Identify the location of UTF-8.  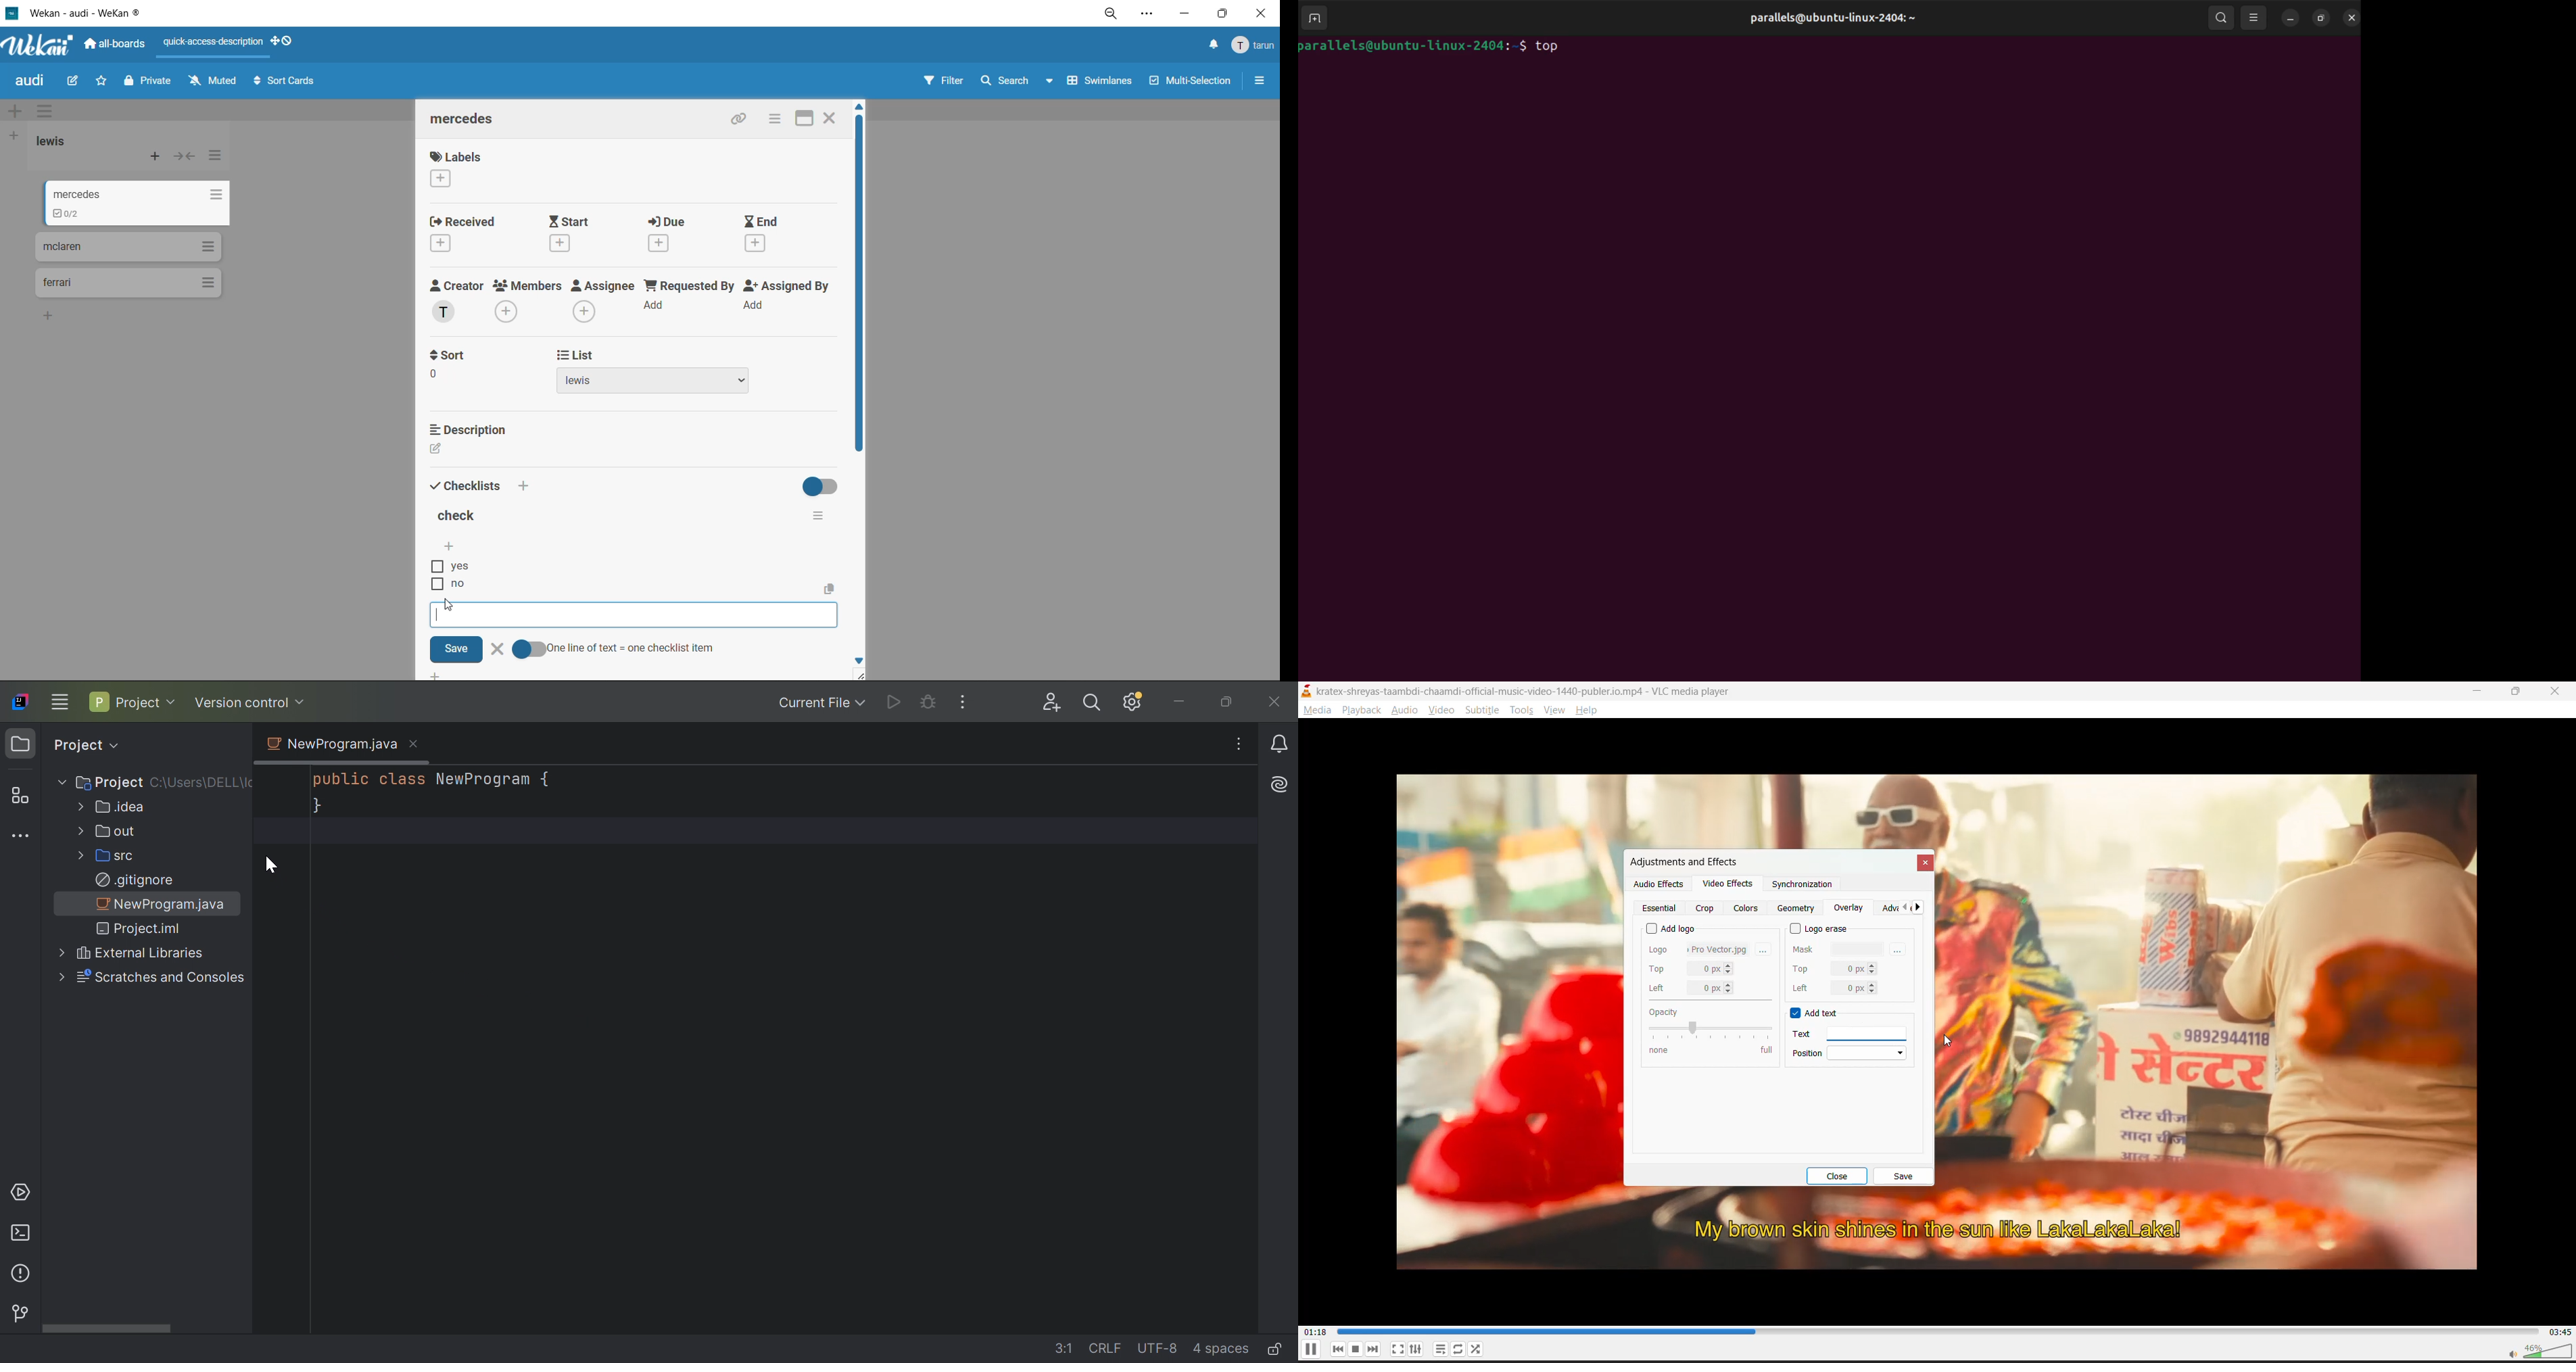
(1157, 1348).